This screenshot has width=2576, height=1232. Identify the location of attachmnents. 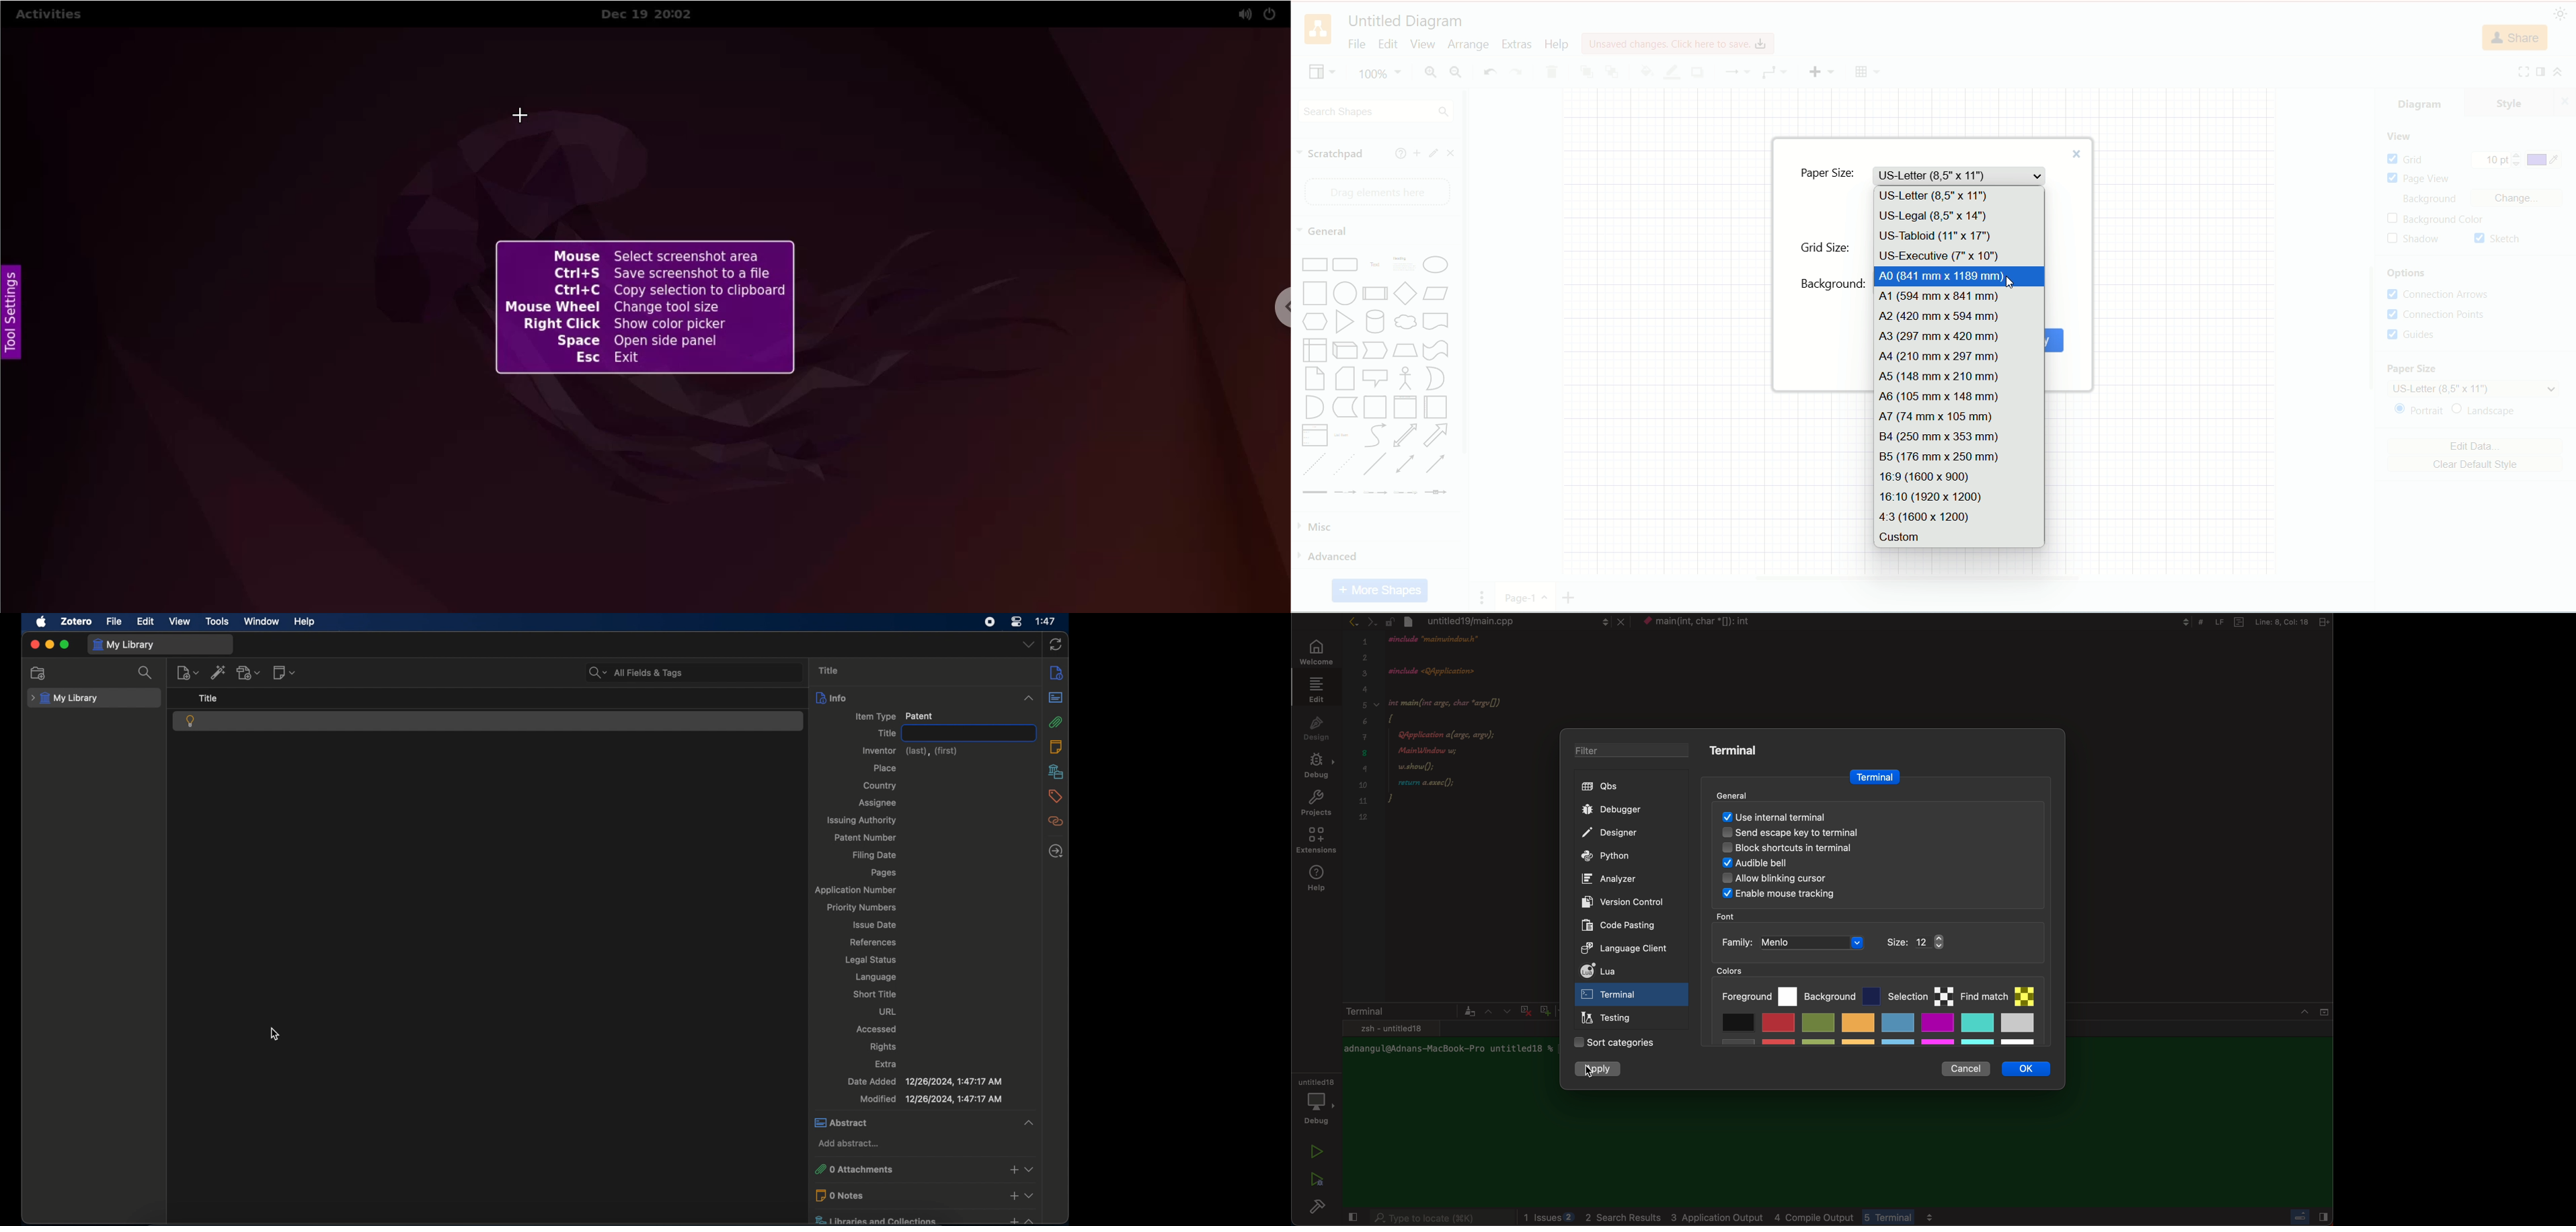
(1056, 723).